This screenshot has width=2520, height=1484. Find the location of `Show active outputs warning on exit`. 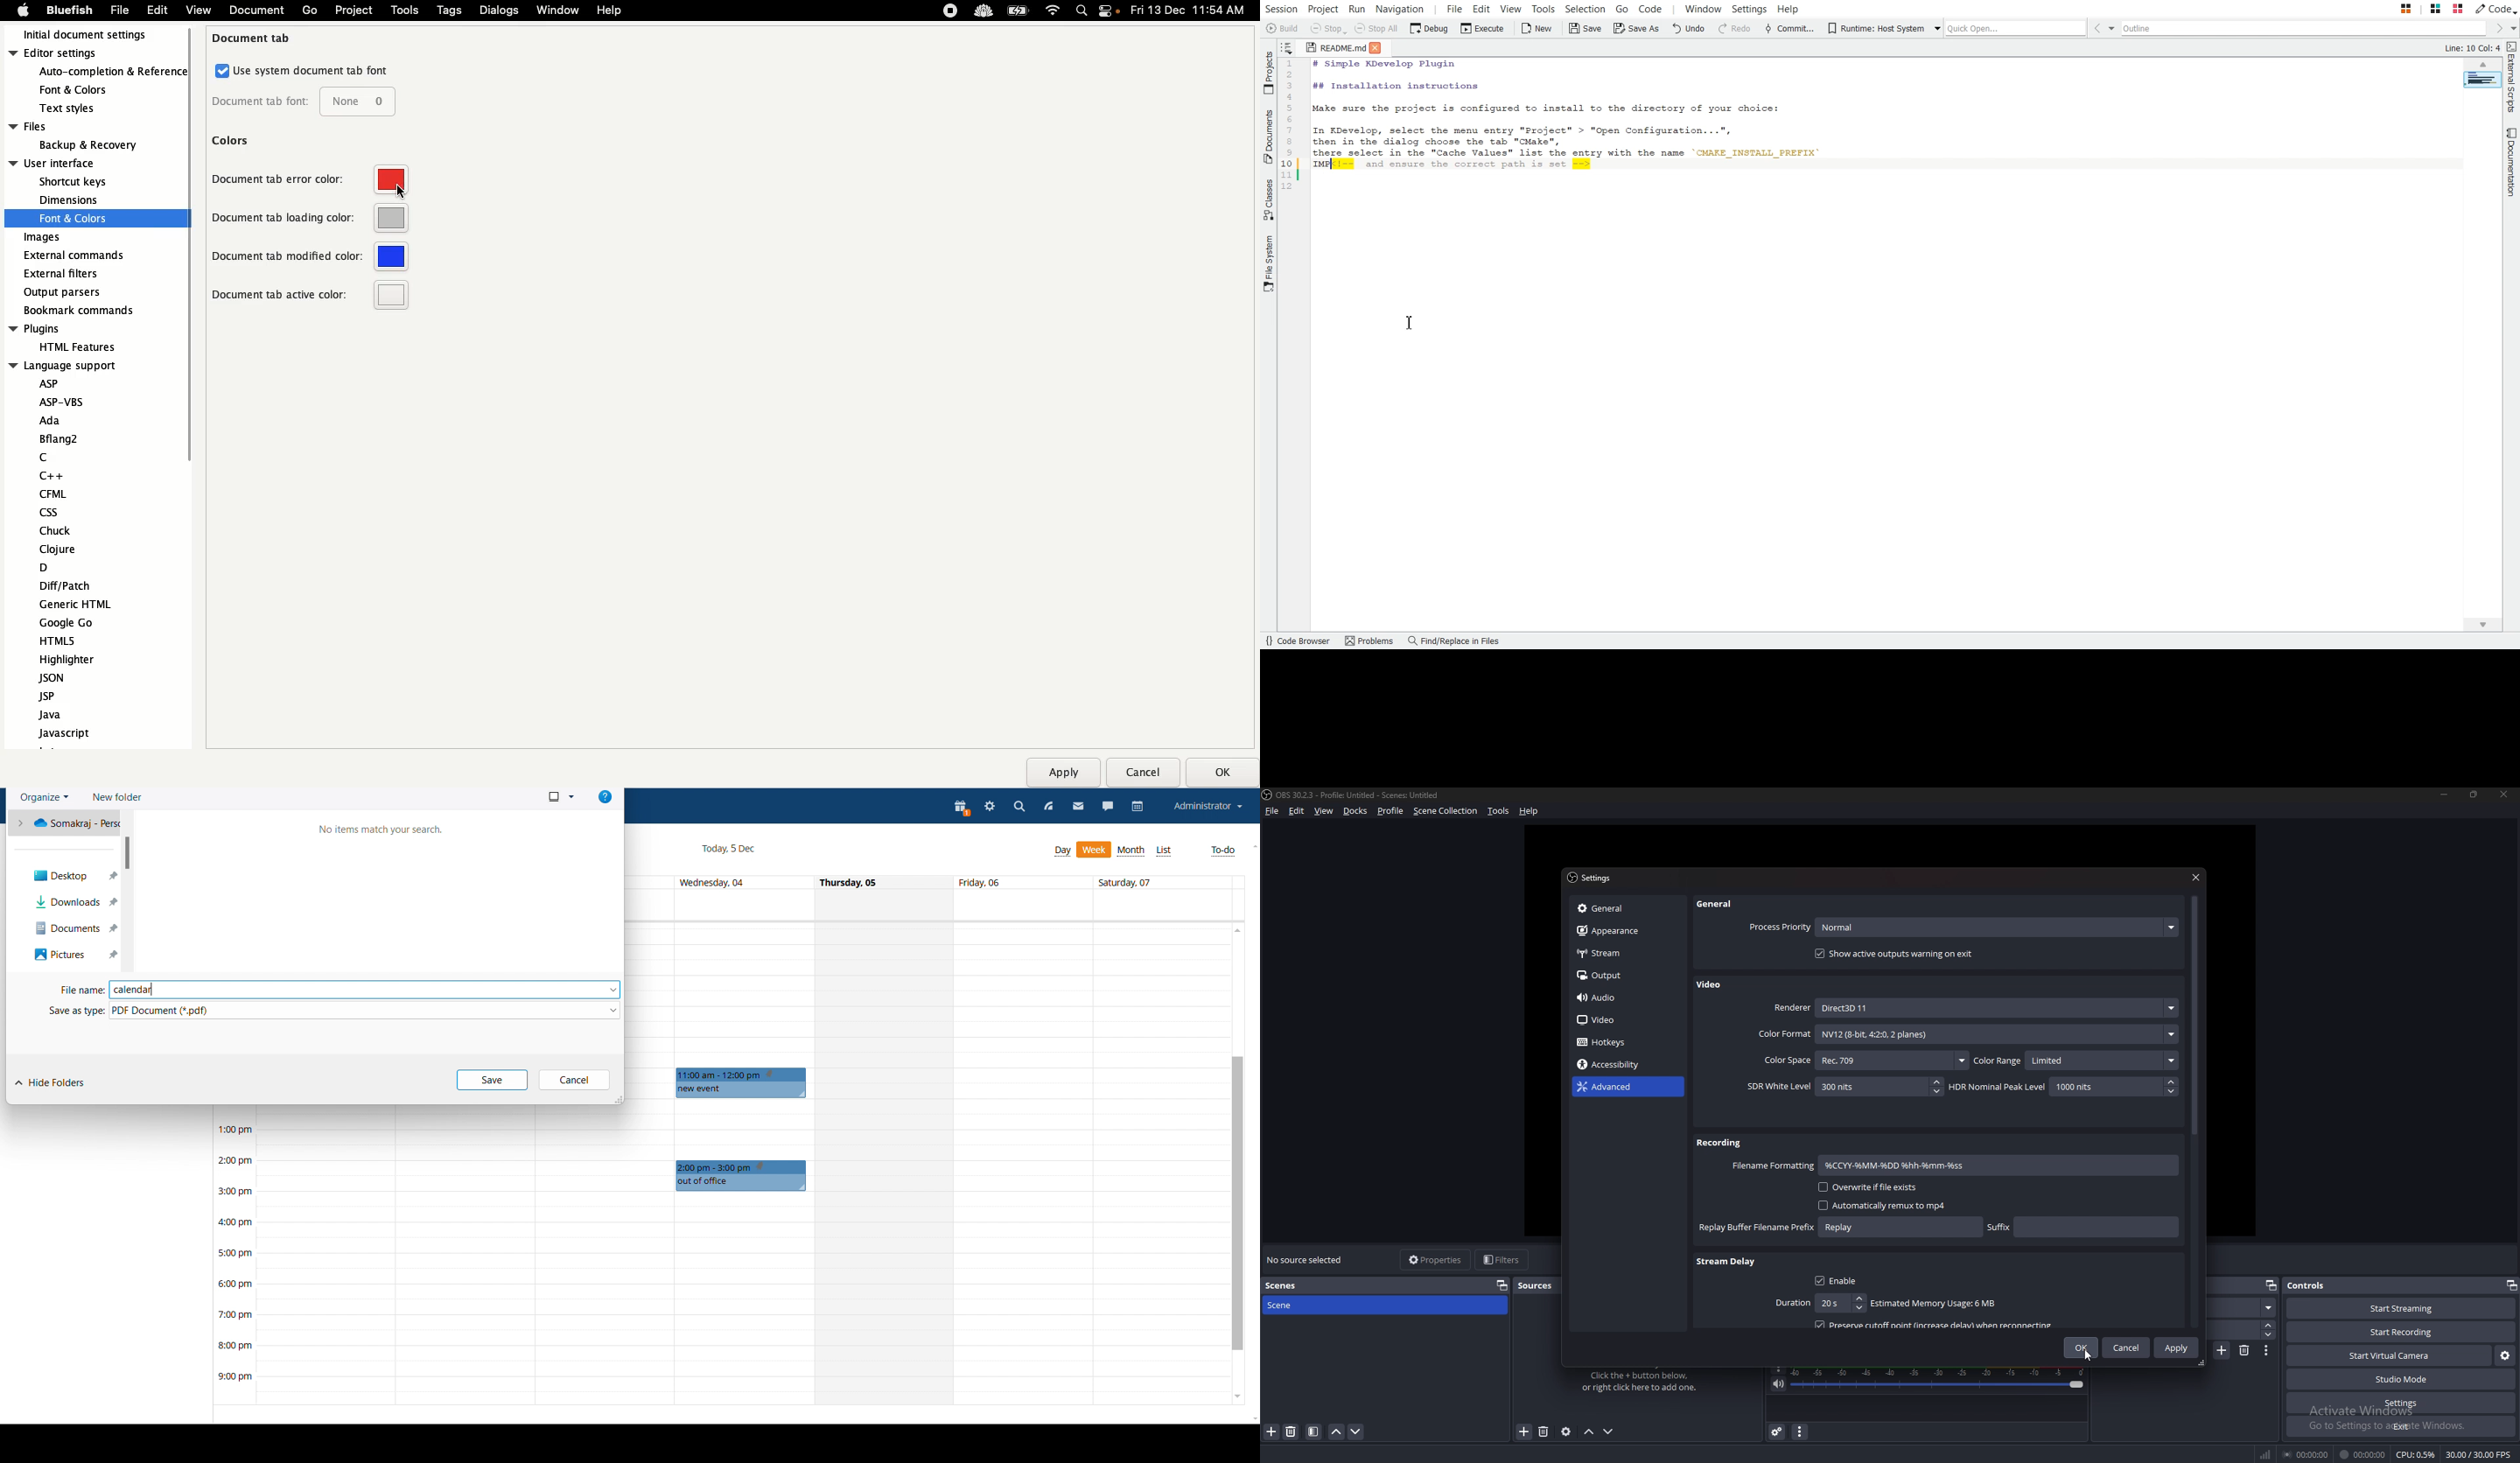

Show active outputs warning on exit is located at coordinates (1897, 954).